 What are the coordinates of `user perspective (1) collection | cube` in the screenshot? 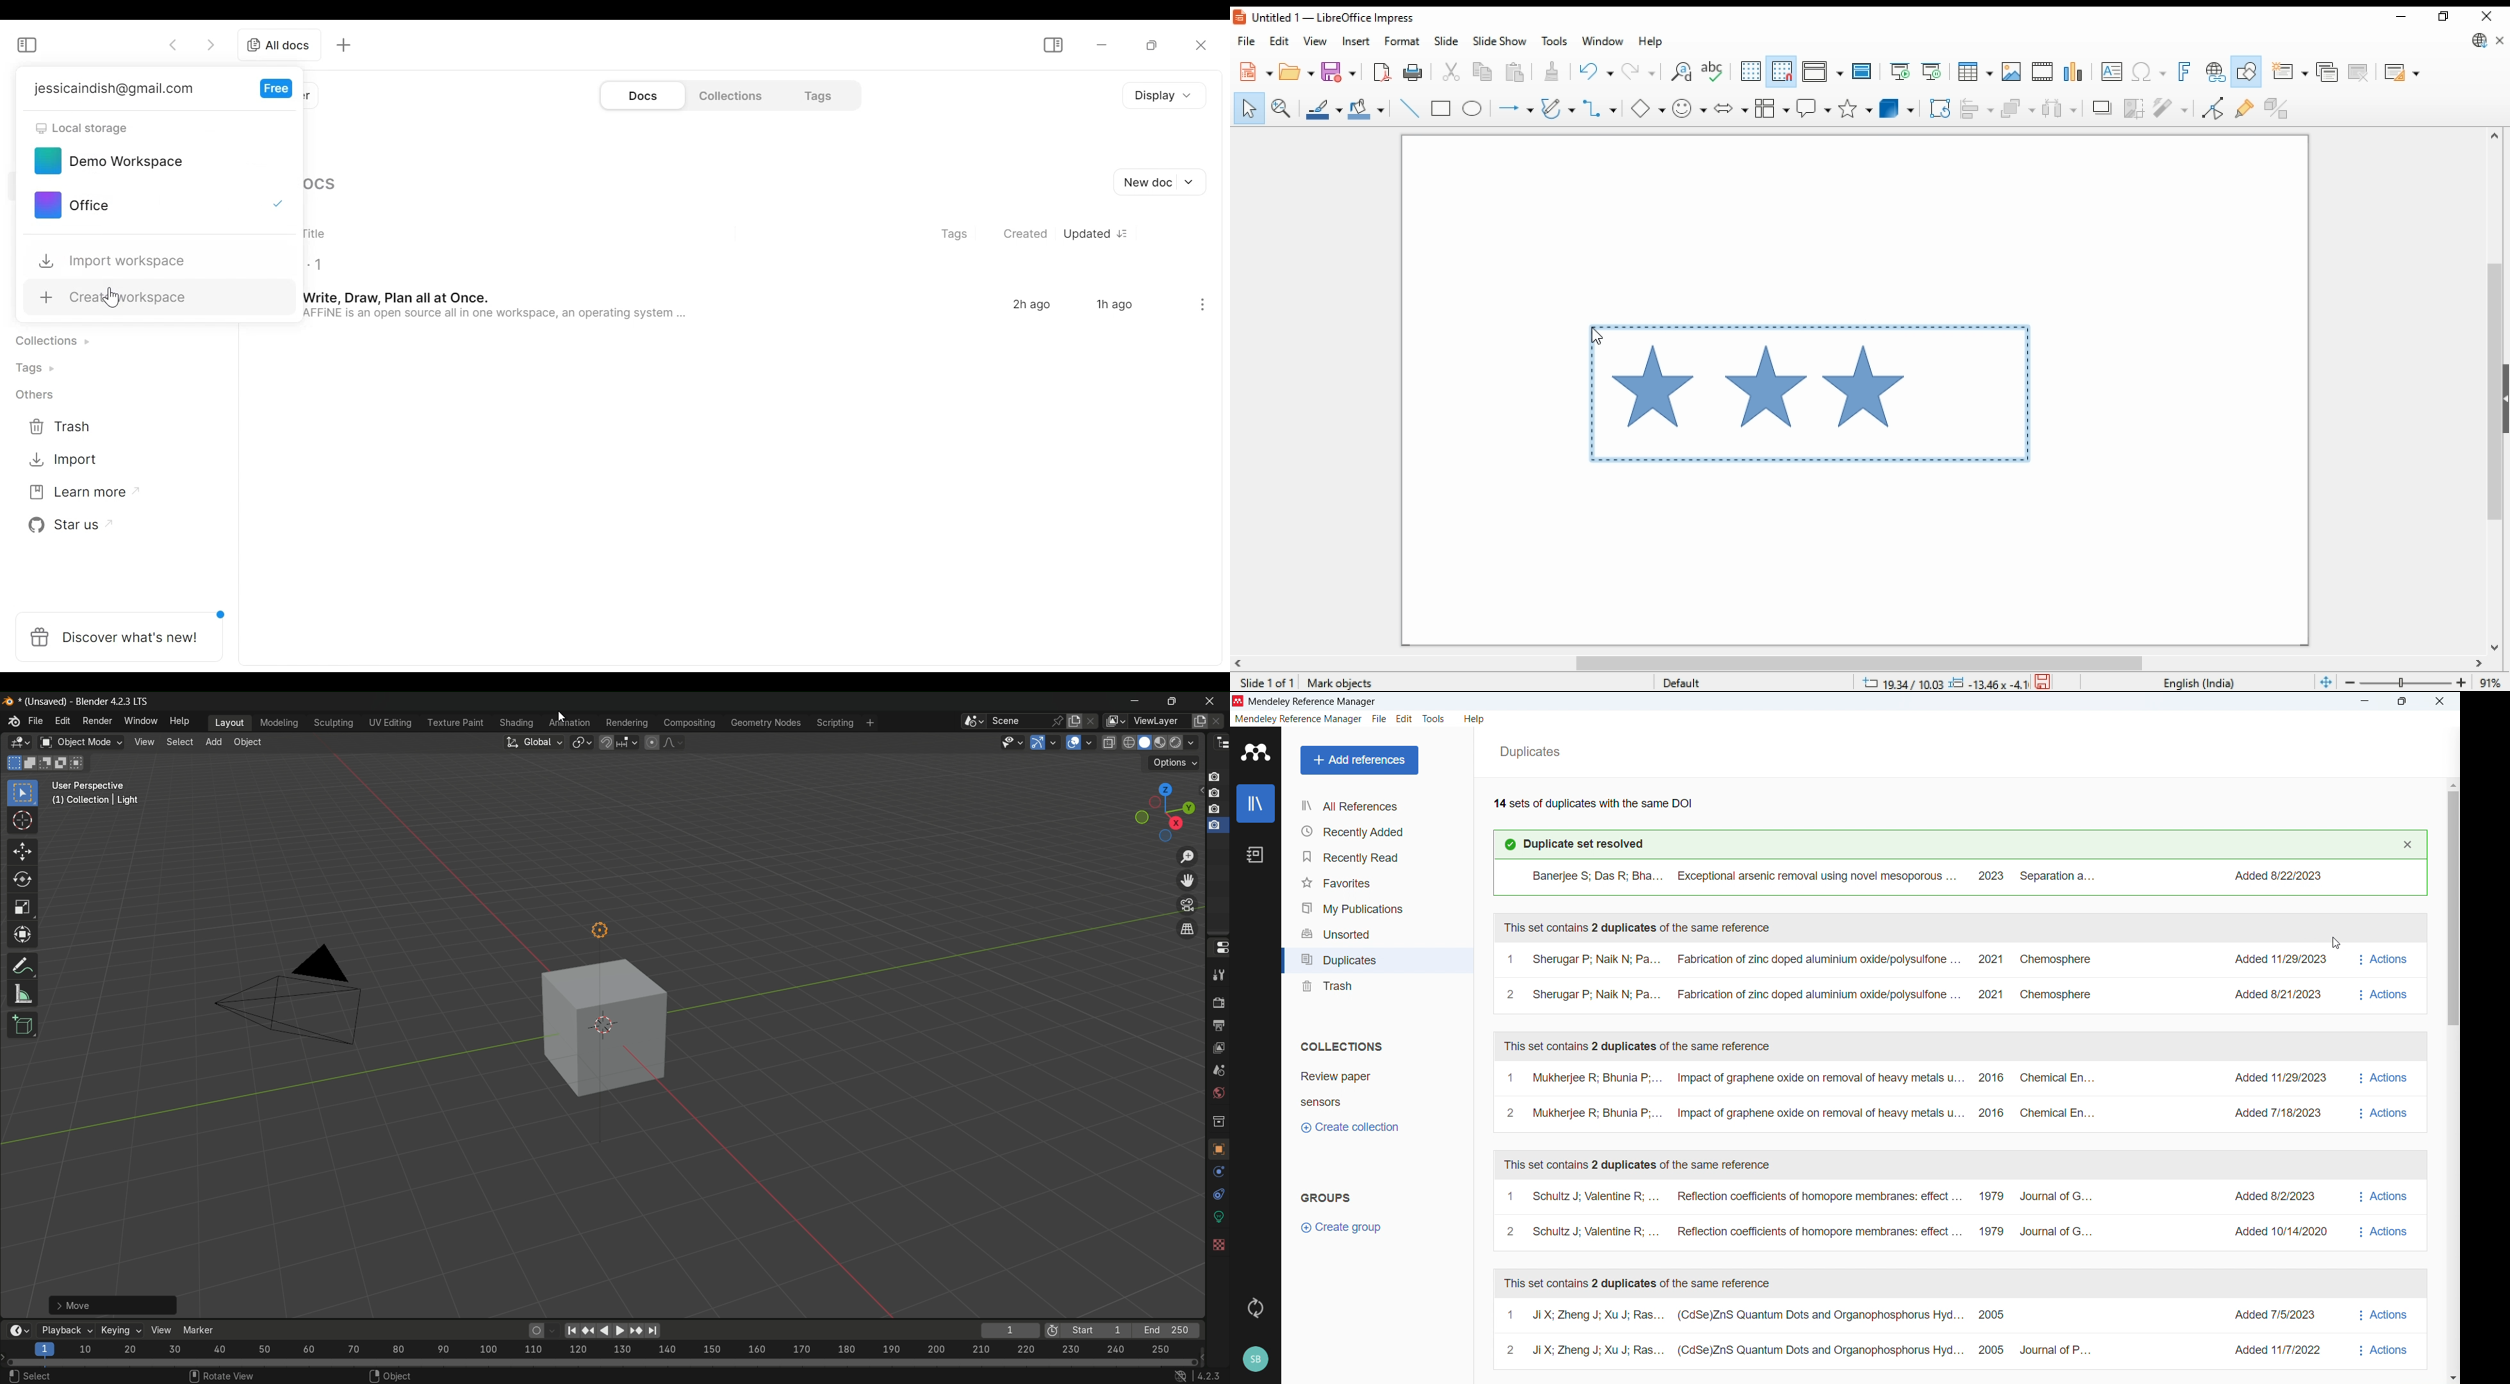 It's located at (103, 793).